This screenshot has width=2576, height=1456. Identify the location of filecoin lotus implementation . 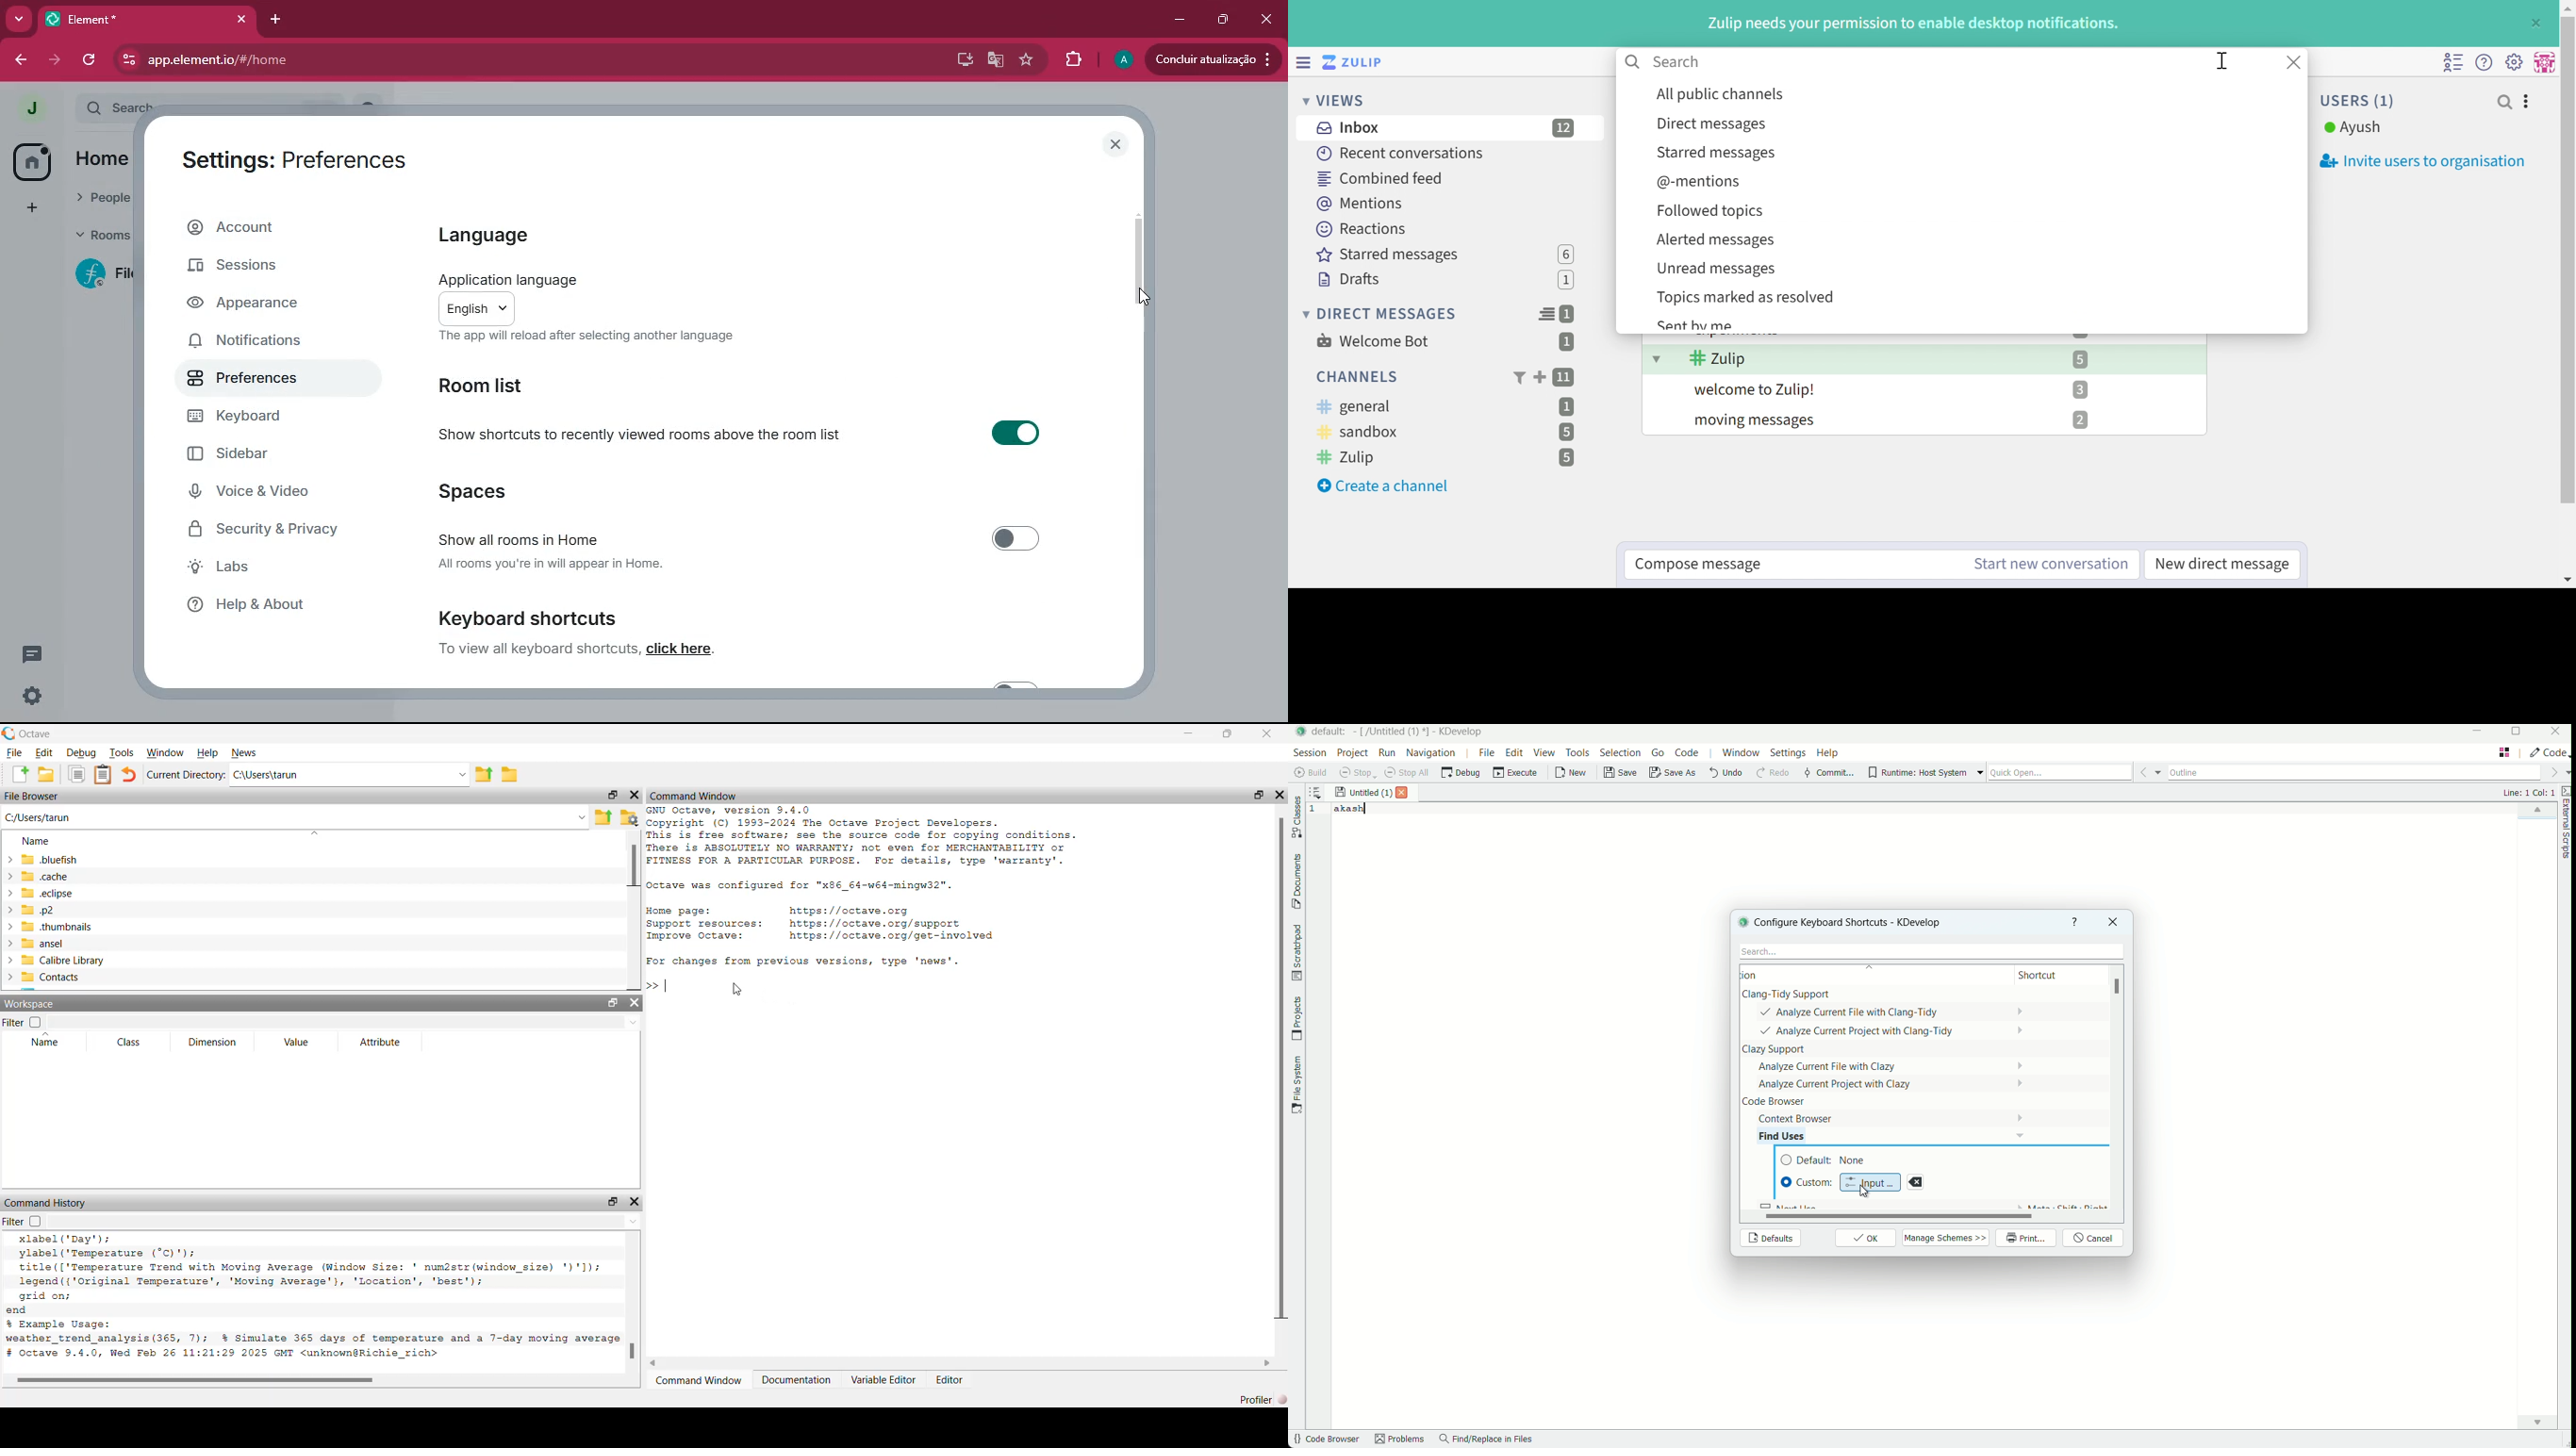
(111, 275).